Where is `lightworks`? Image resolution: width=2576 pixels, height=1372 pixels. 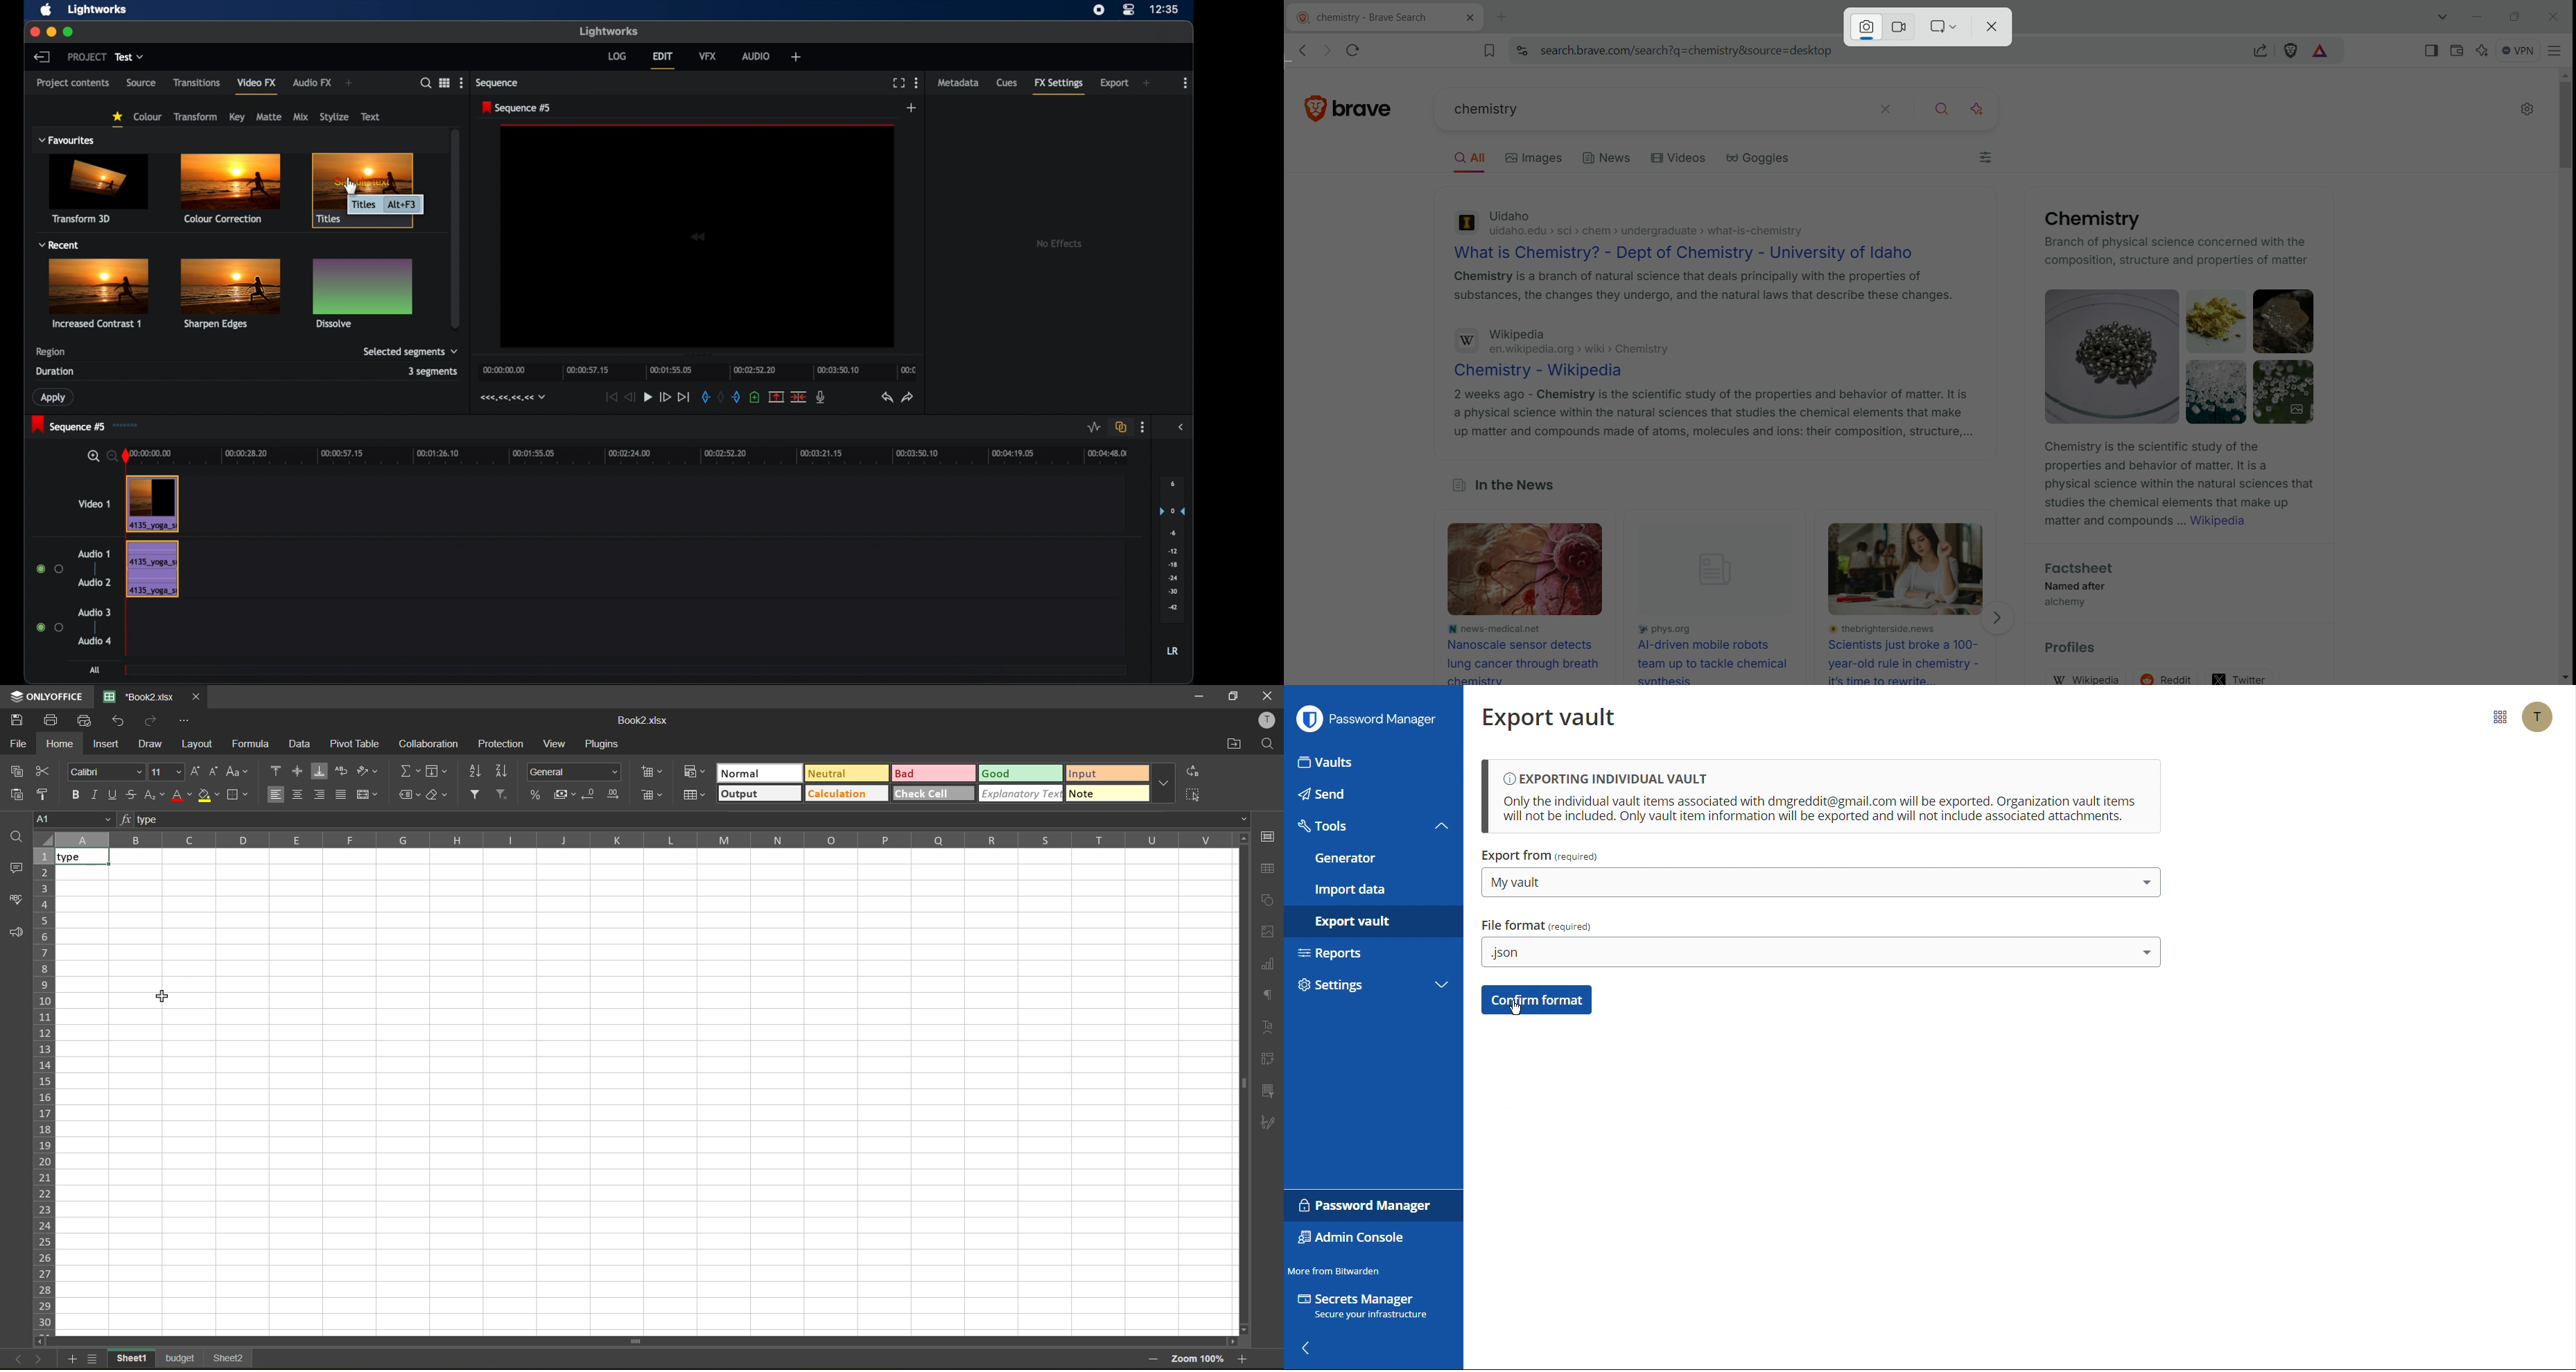
lightworks is located at coordinates (608, 31).